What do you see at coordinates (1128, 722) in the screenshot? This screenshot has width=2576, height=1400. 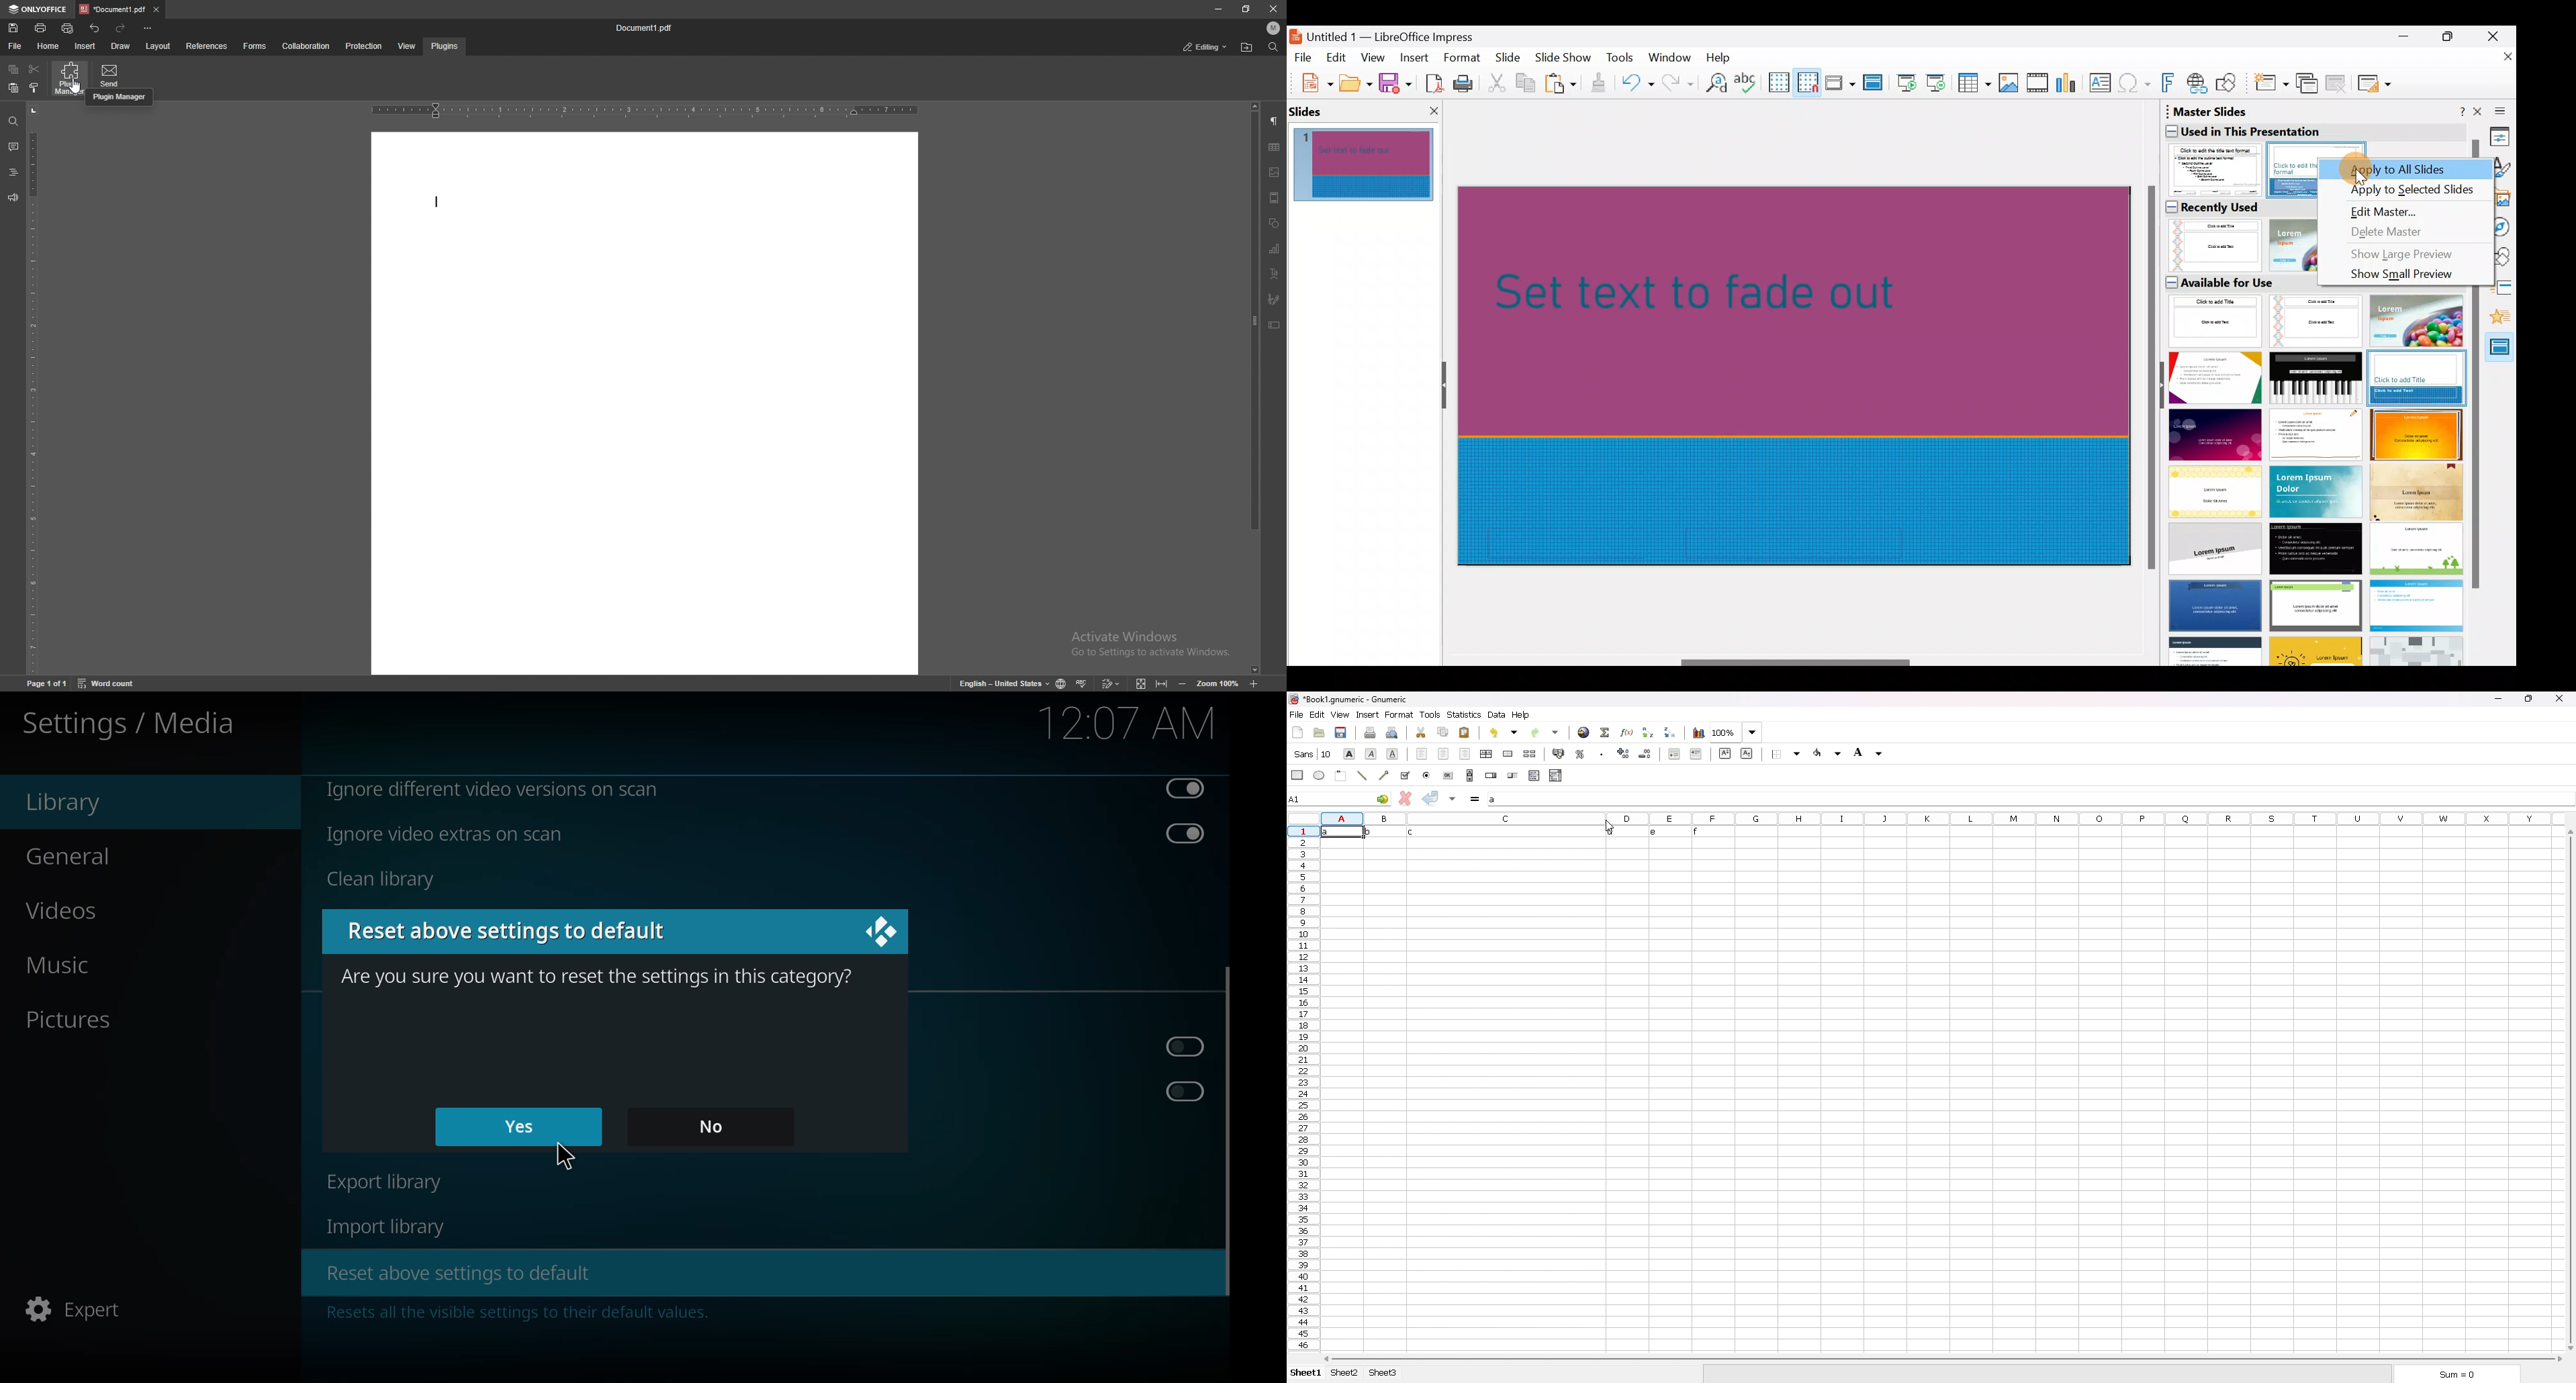 I see `time` at bounding box center [1128, 722].